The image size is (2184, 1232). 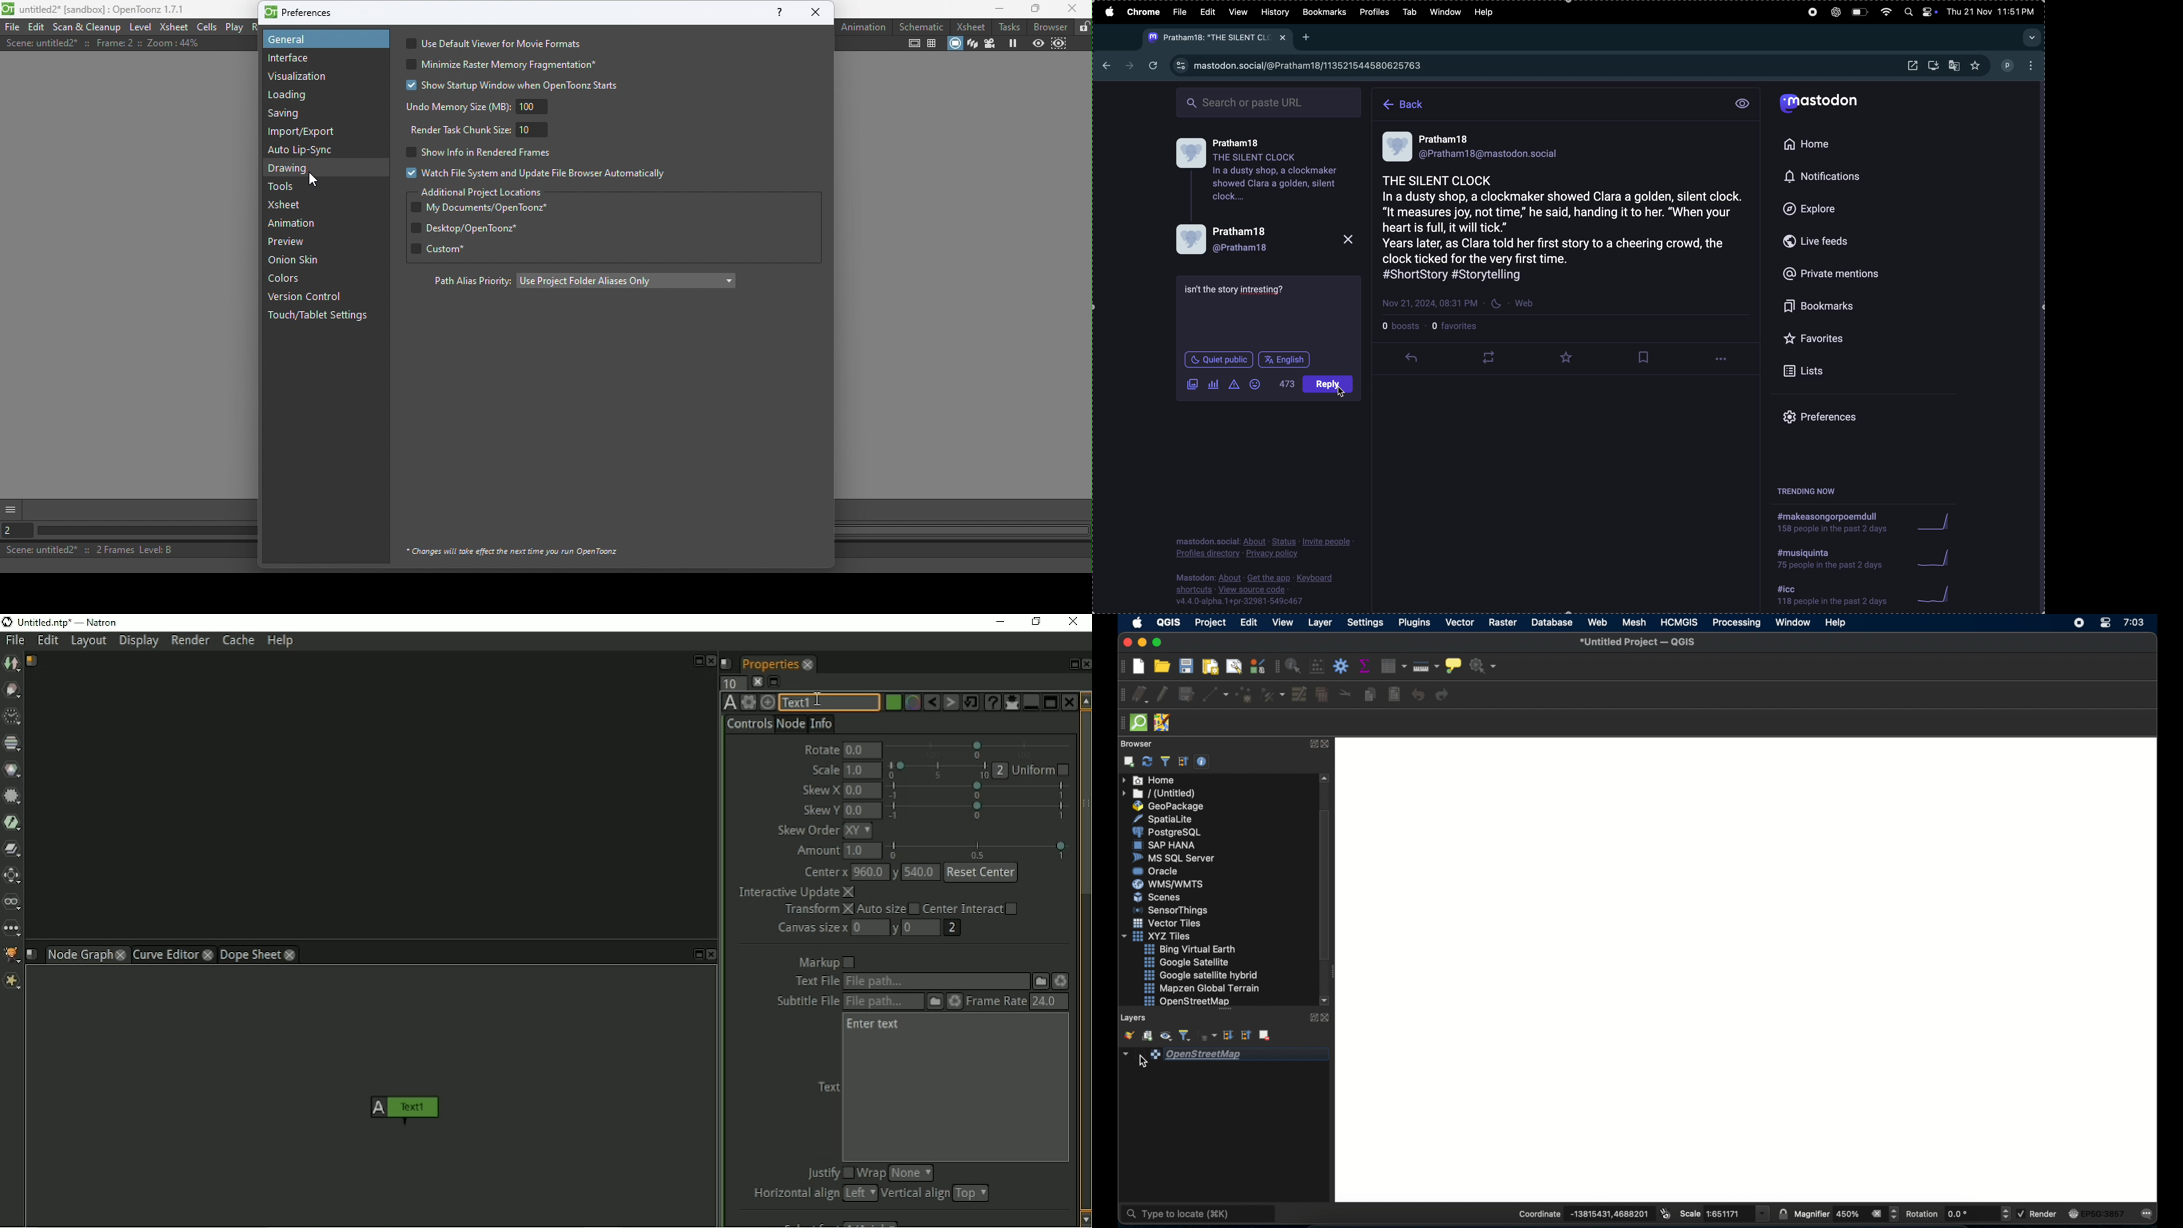 I want to click on web, so click(x=1597, y=621).